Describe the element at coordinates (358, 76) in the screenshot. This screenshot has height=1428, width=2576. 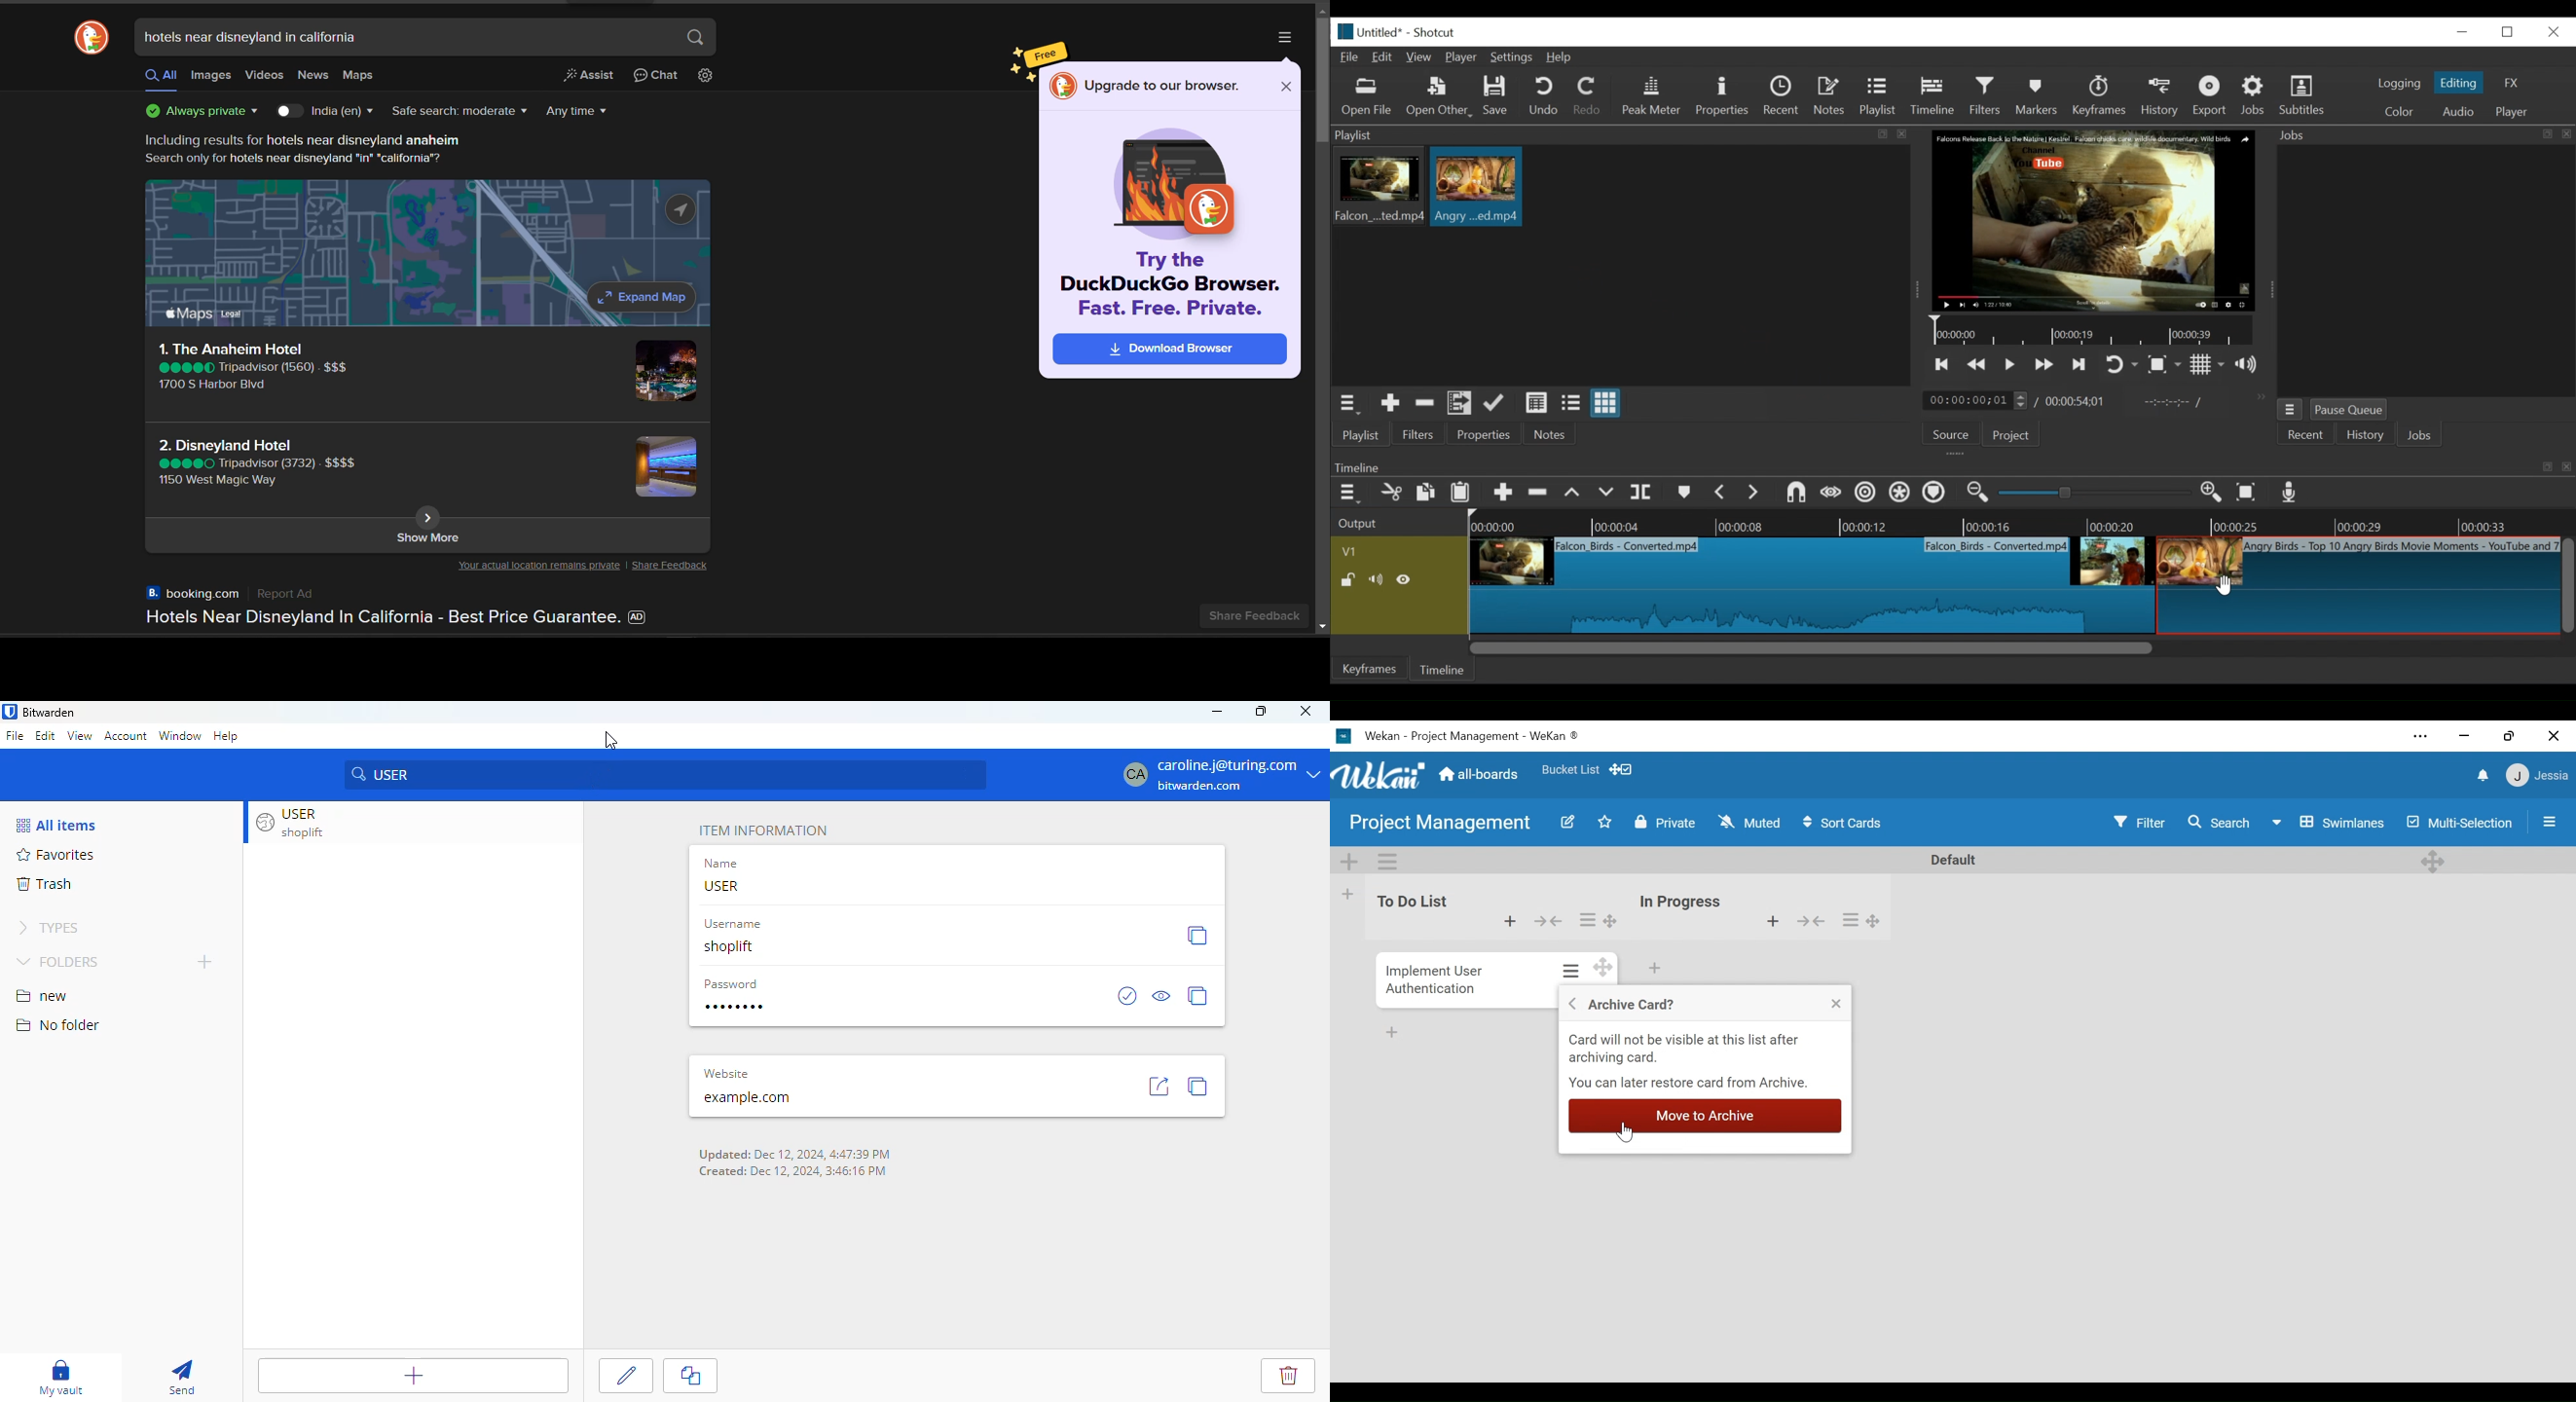
I see `maps` at that location.